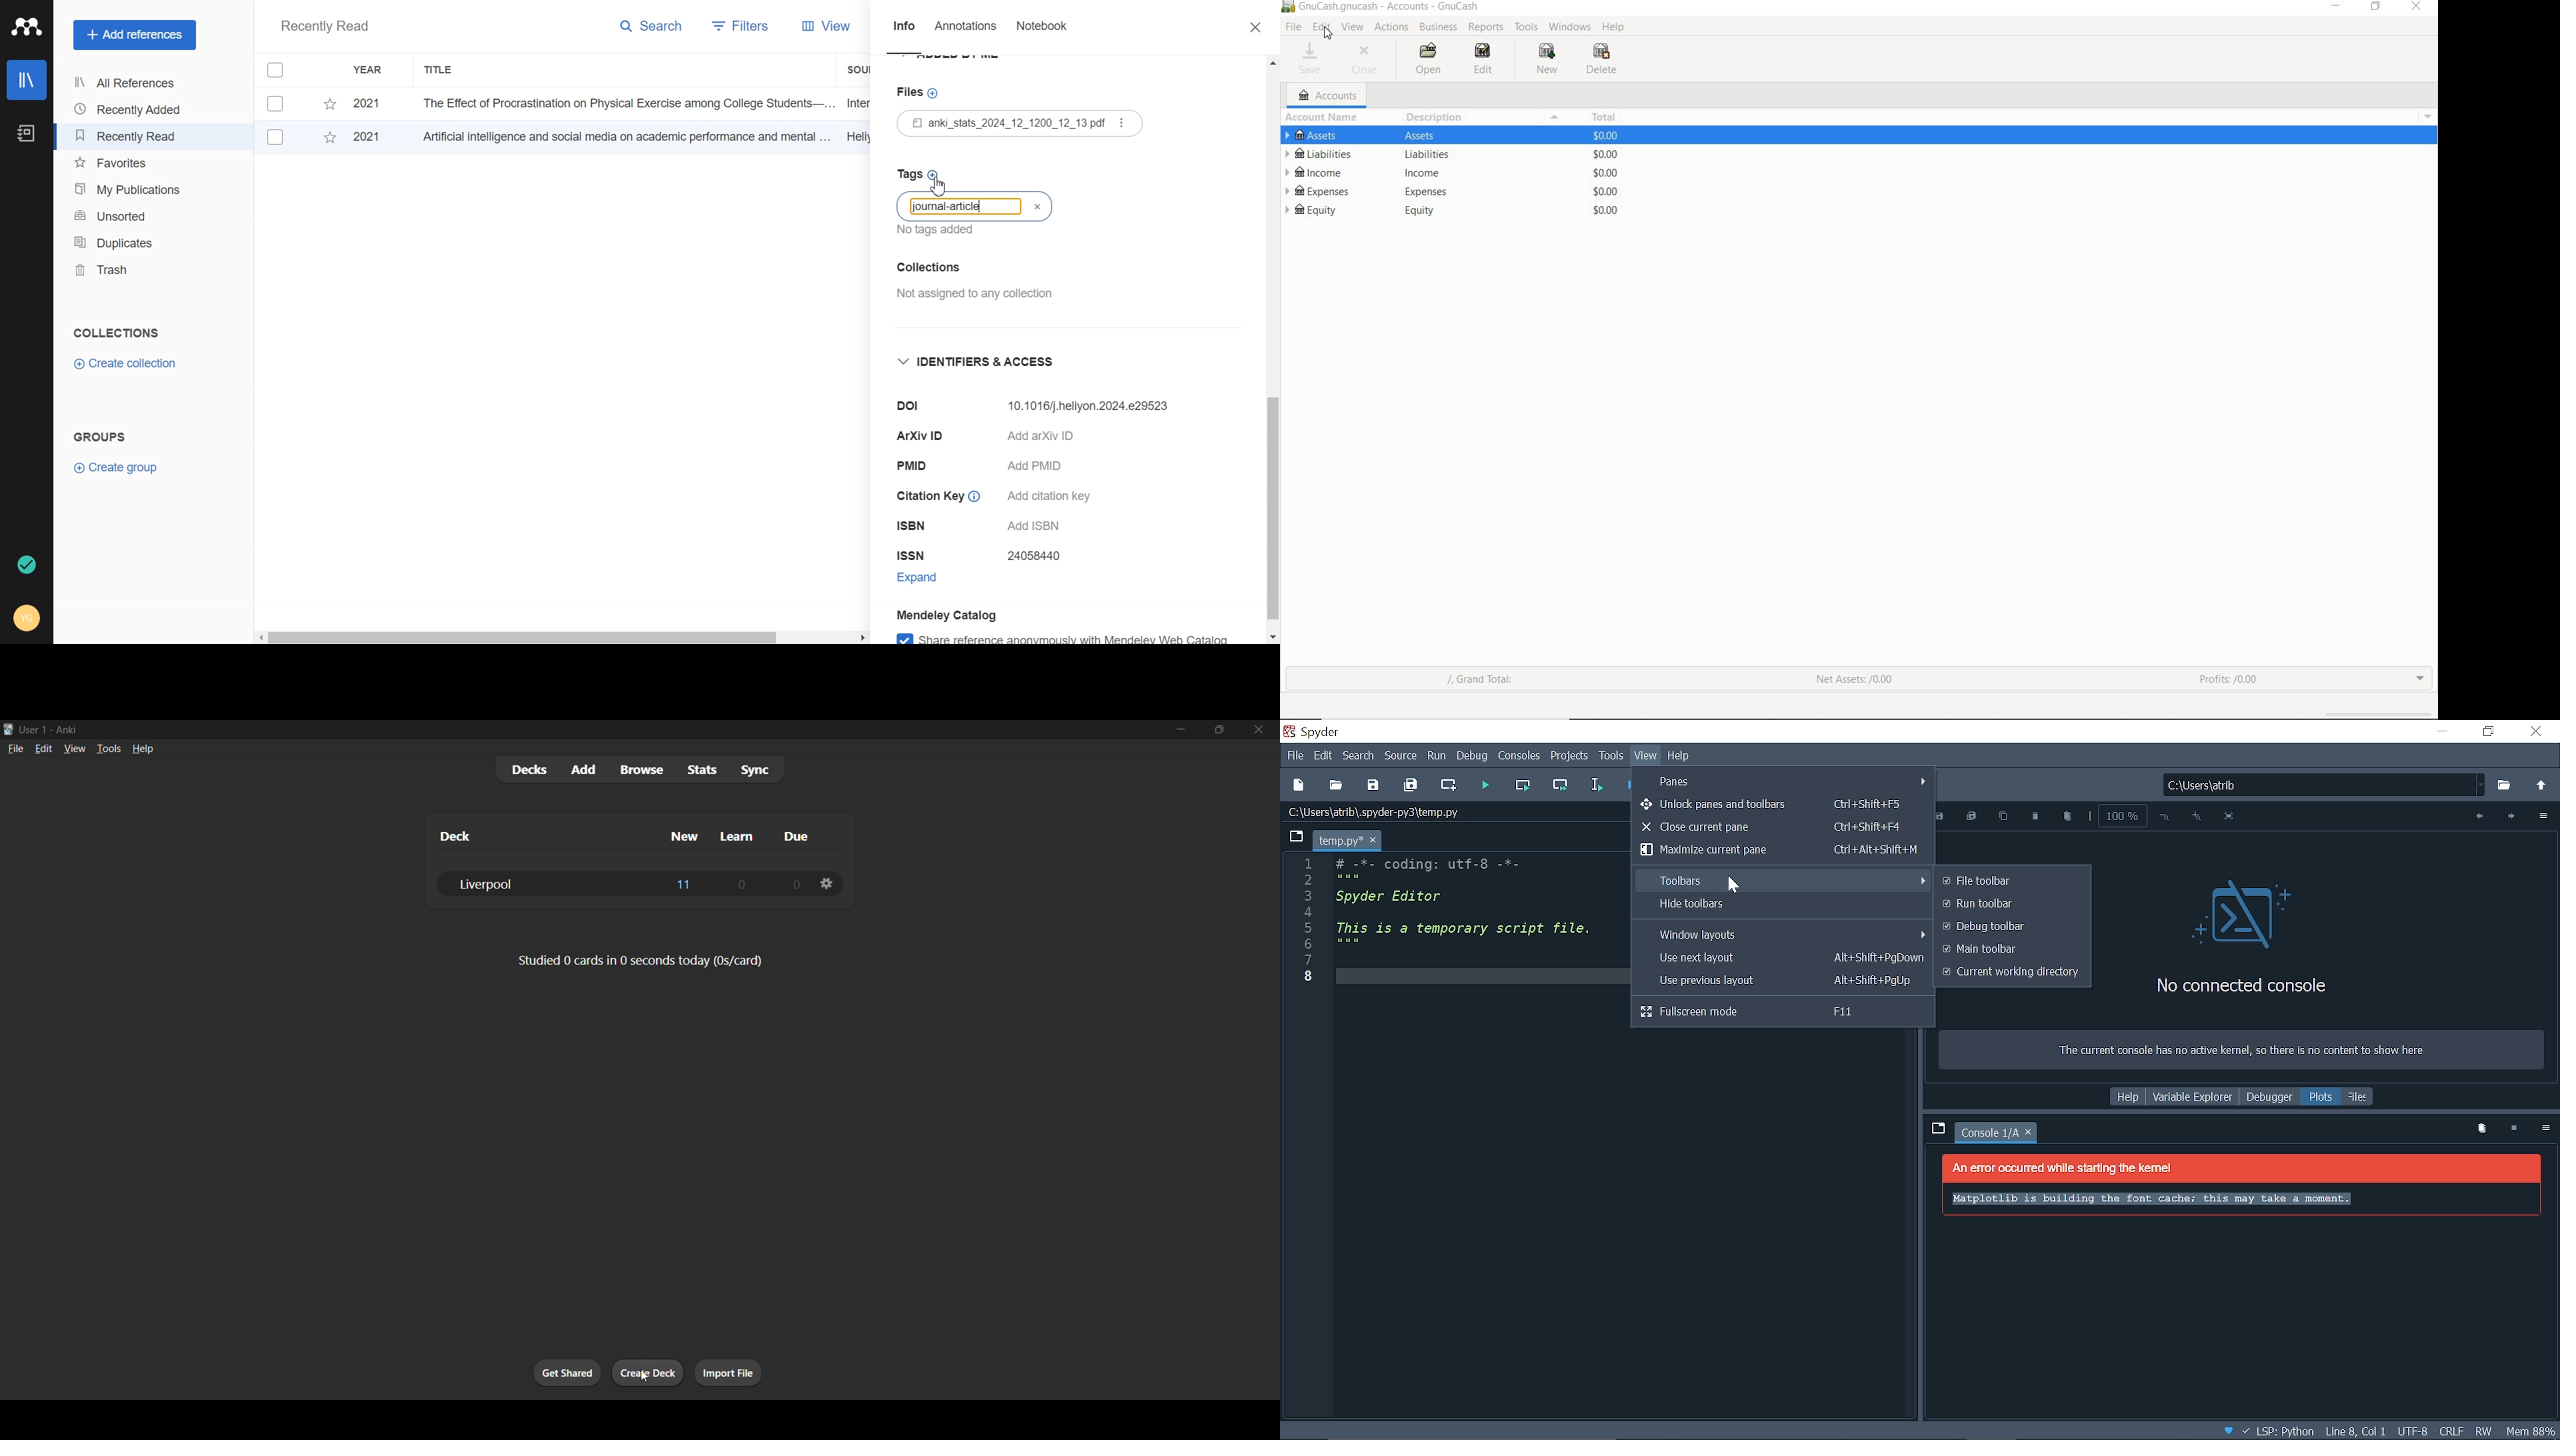 This screenshot has width=2576, height=1456. Describe the element at coordinates (1394, 7) in the screenshot. I see `` at that location.